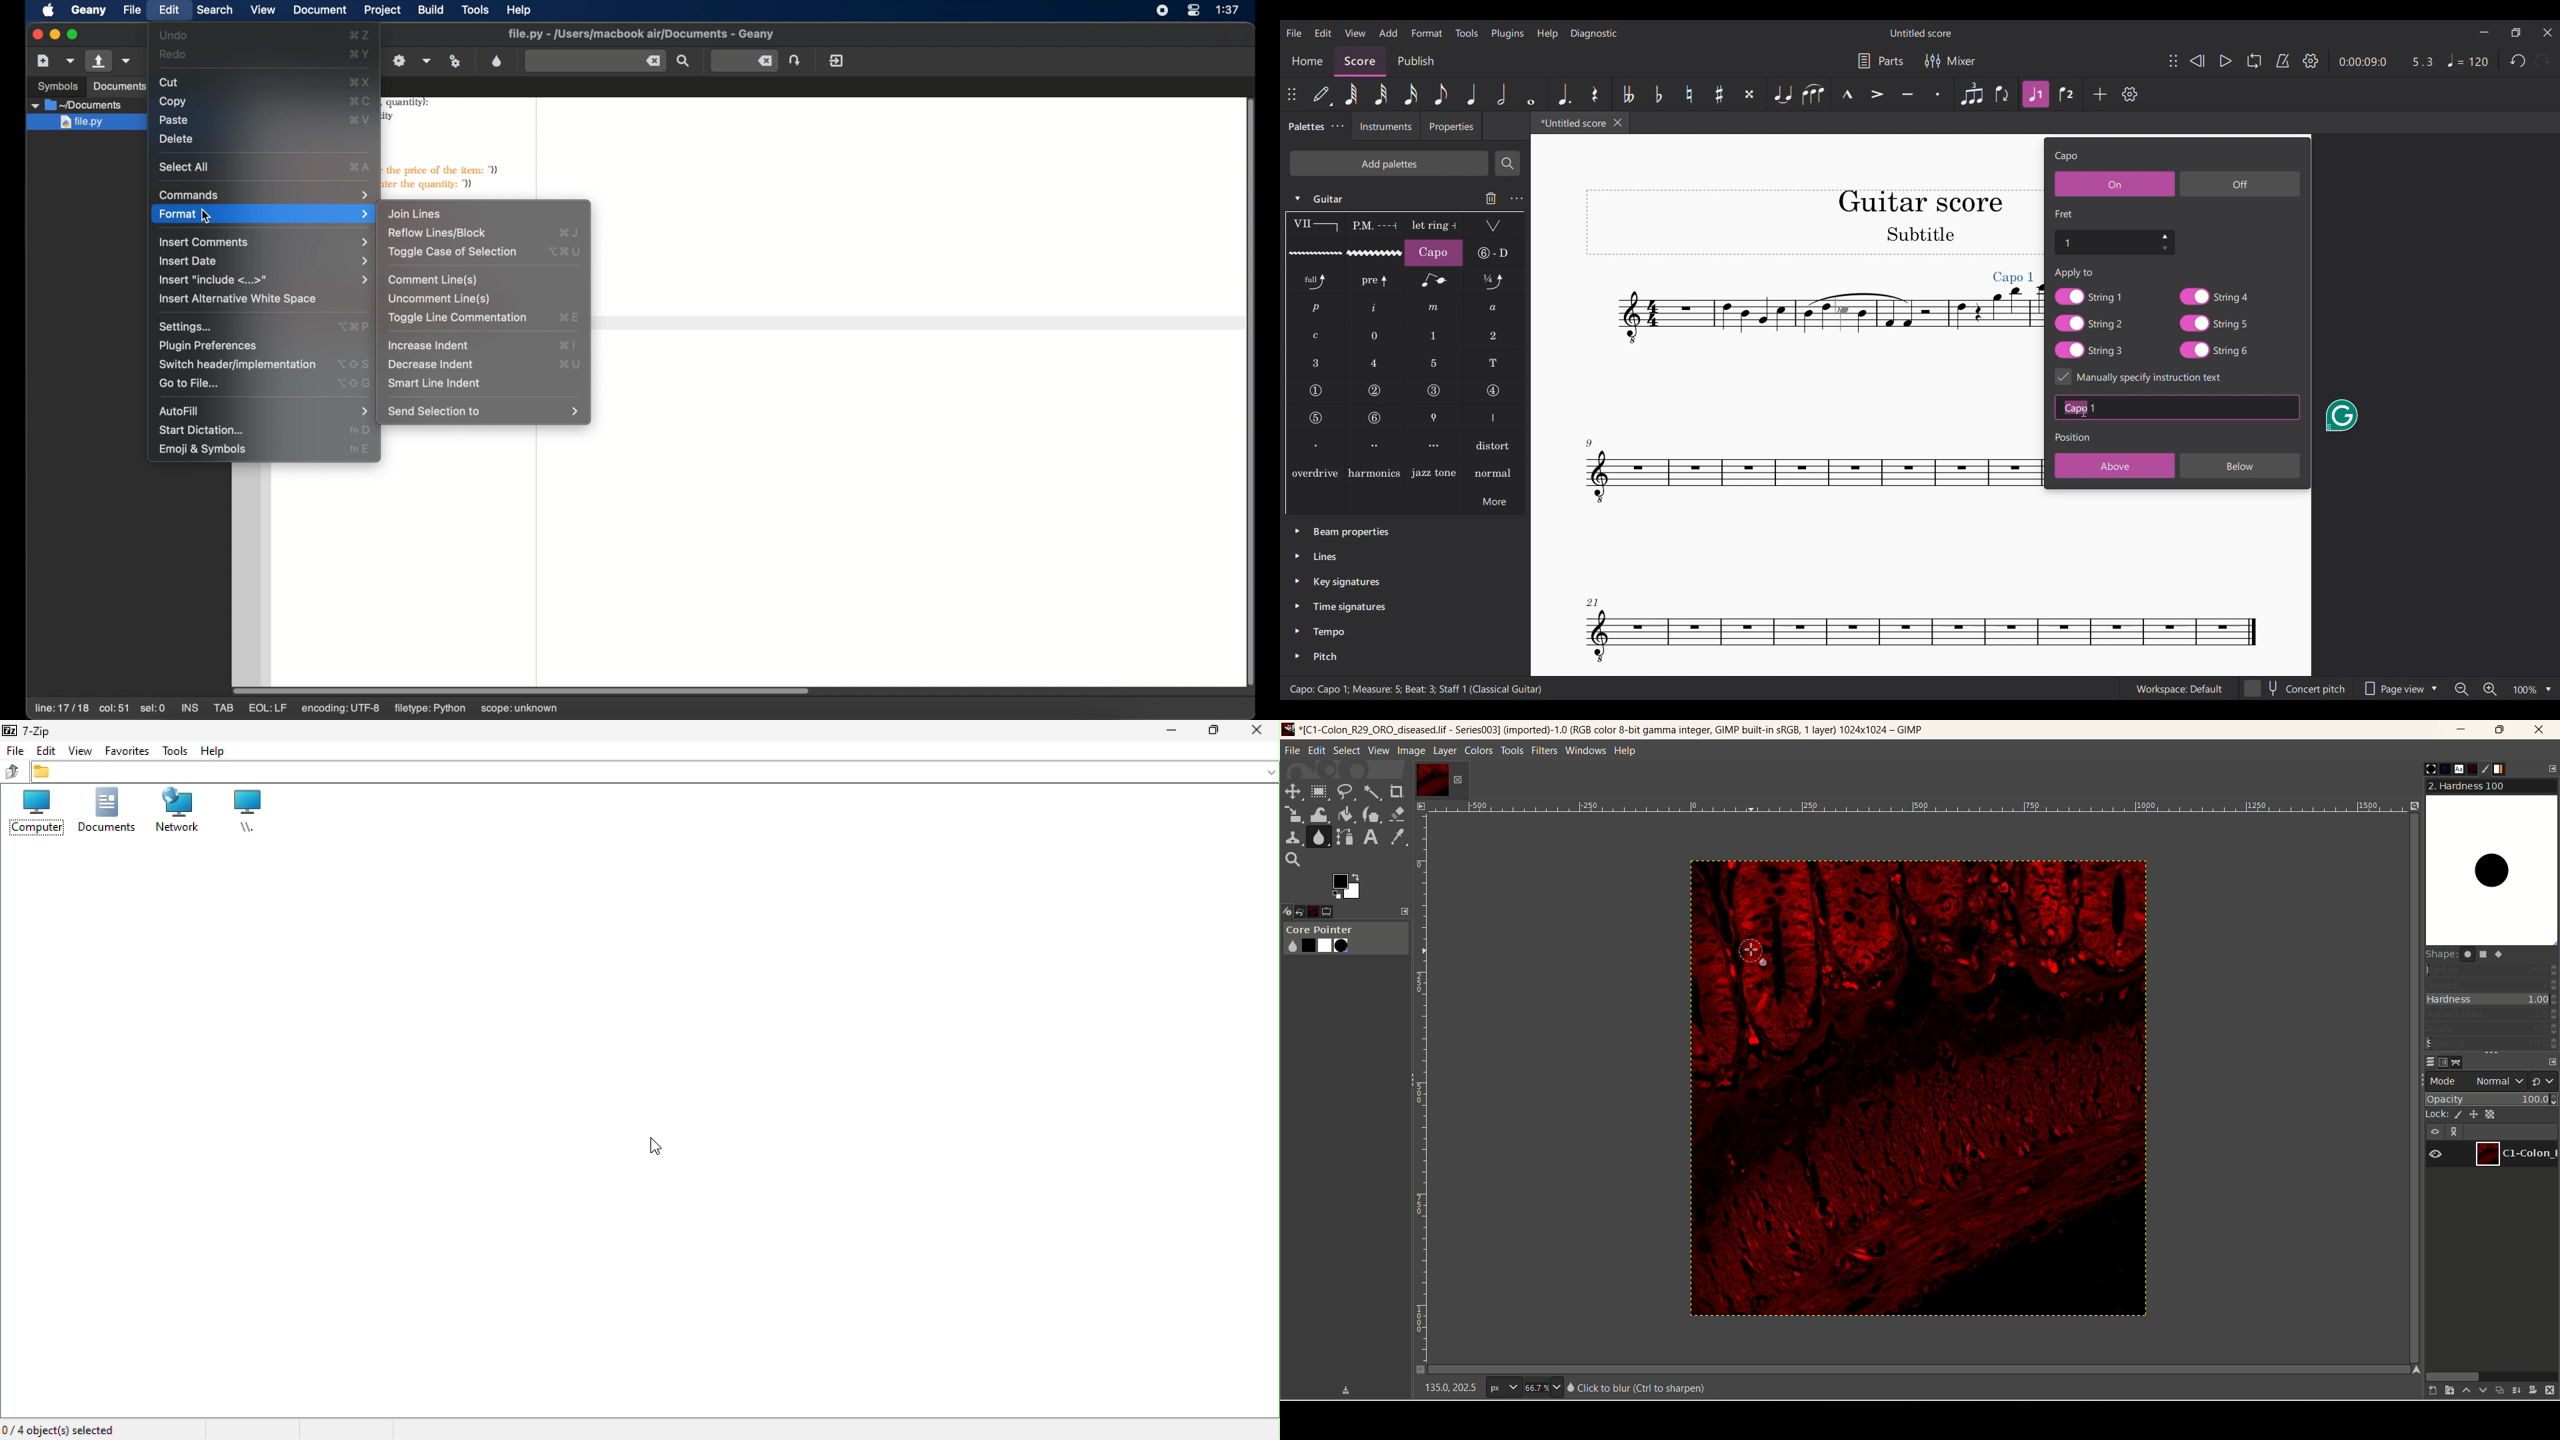  Describe the element at coordinates (2492, 1029) in the screenshot. I see `angle` at that location.